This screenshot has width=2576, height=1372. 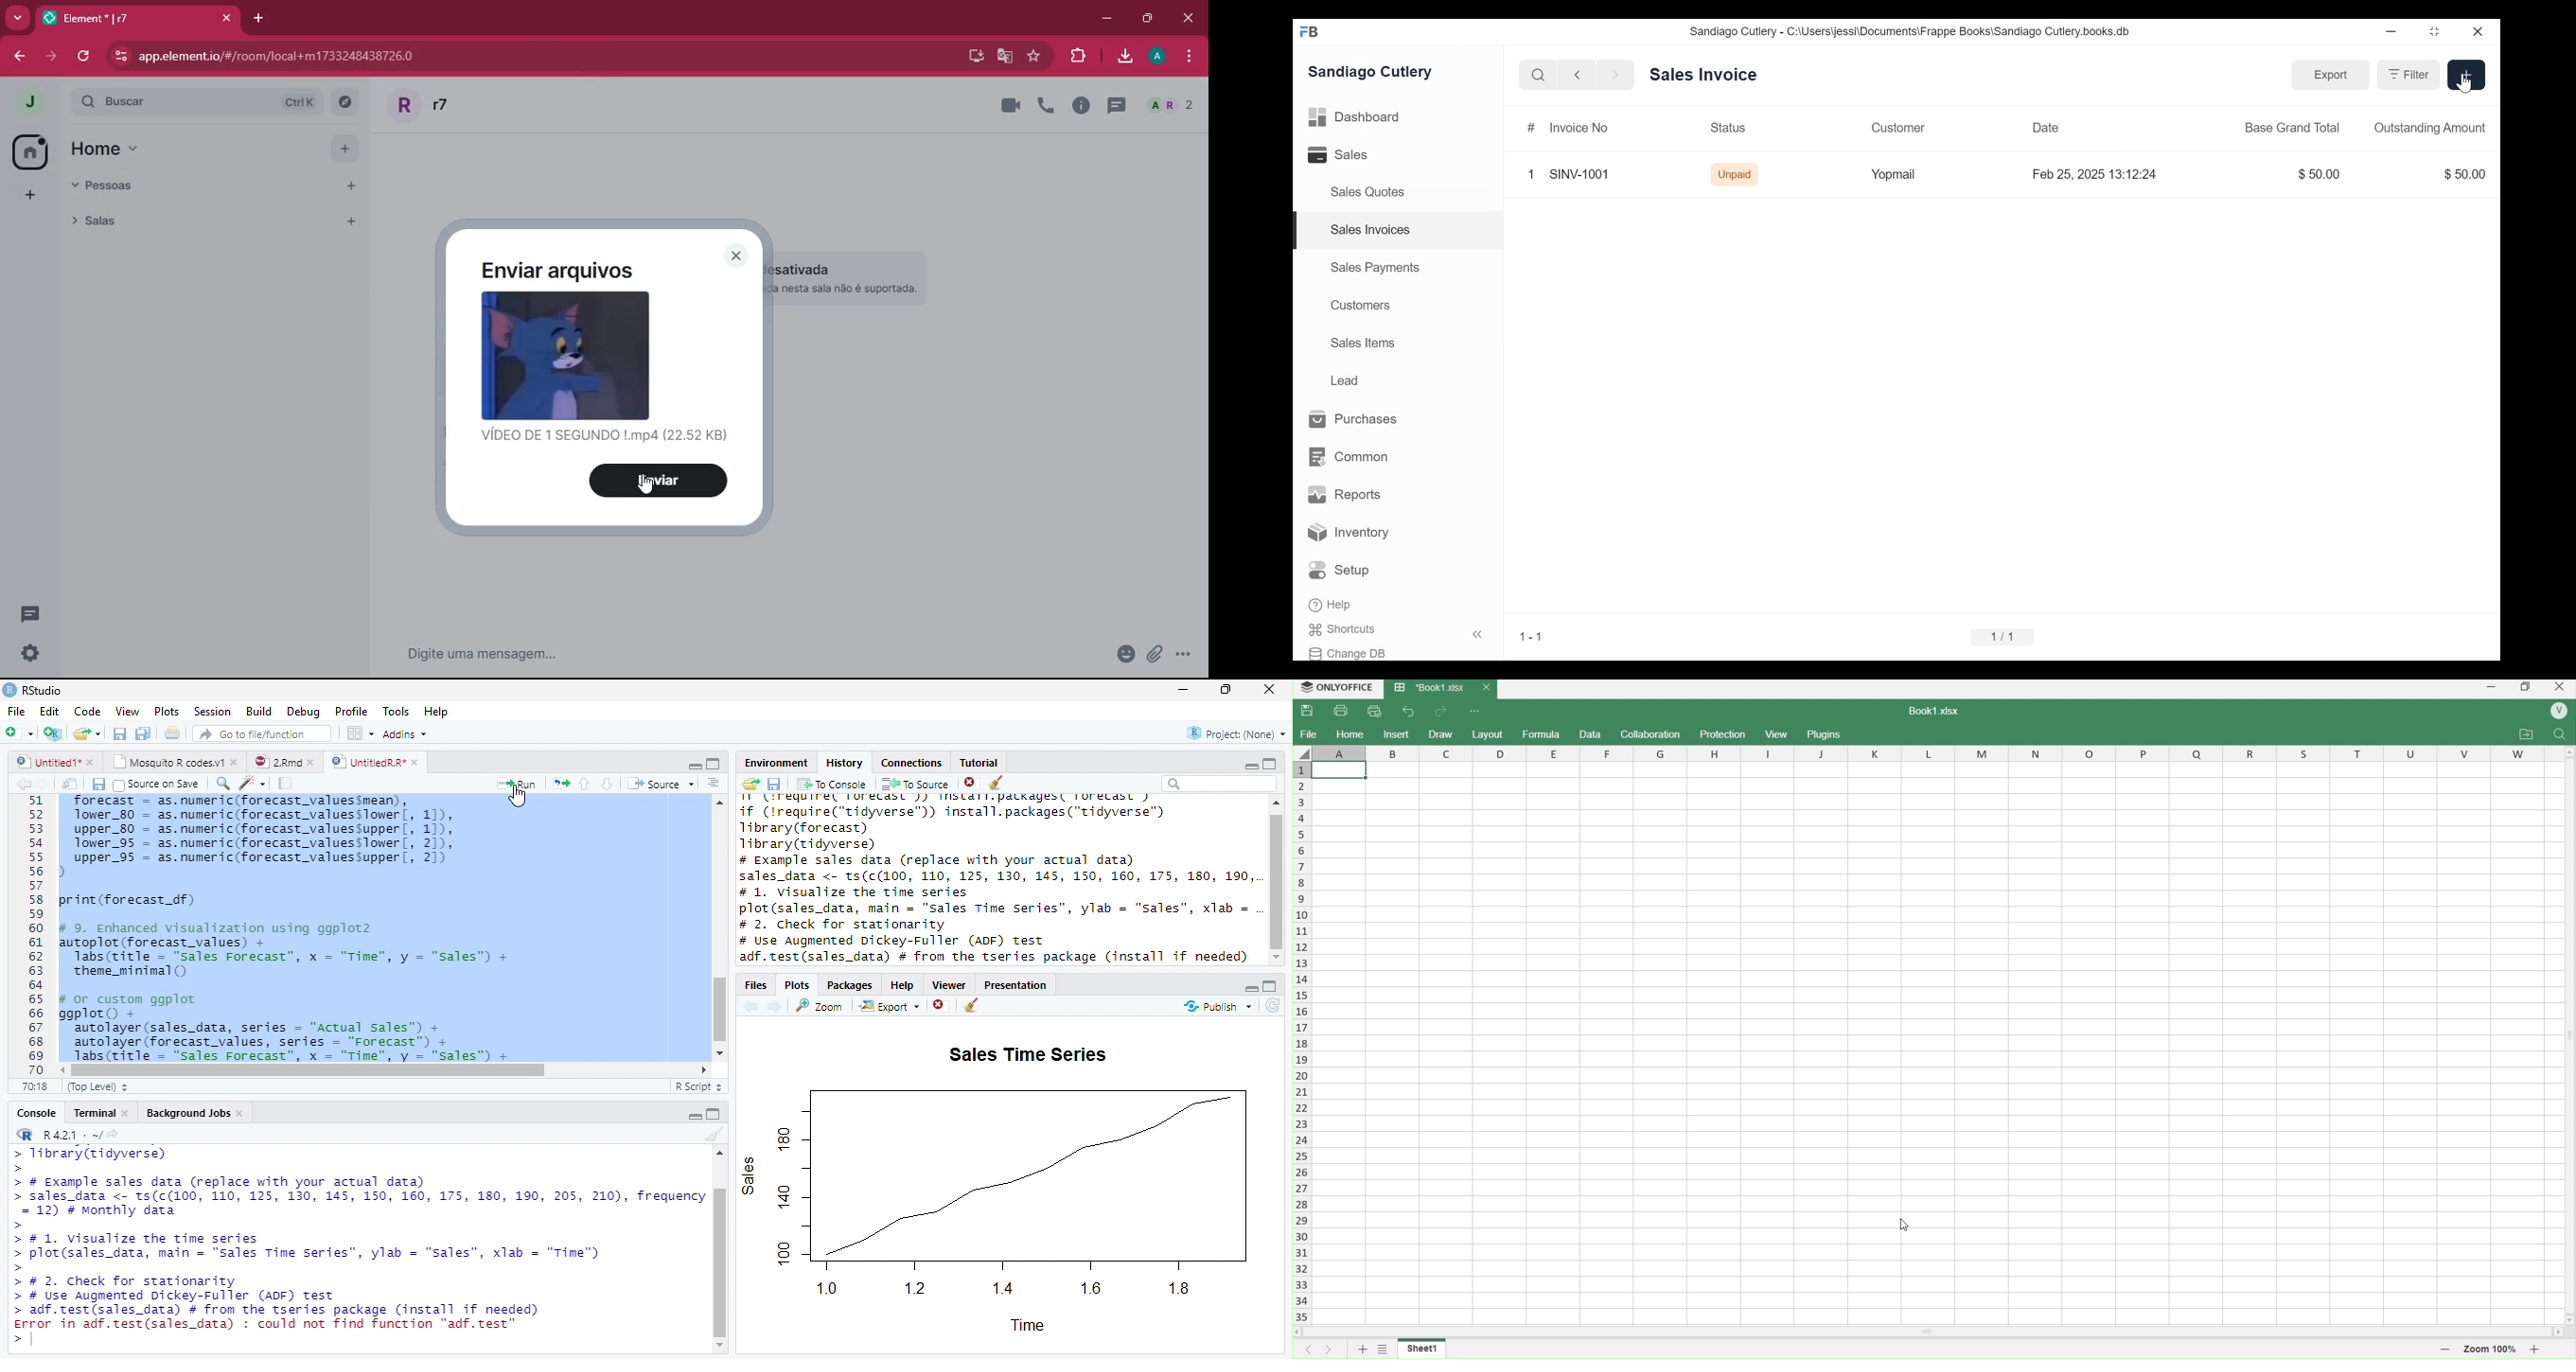 I want to click on Sales Time Series, so click(x=1029, y=1056).